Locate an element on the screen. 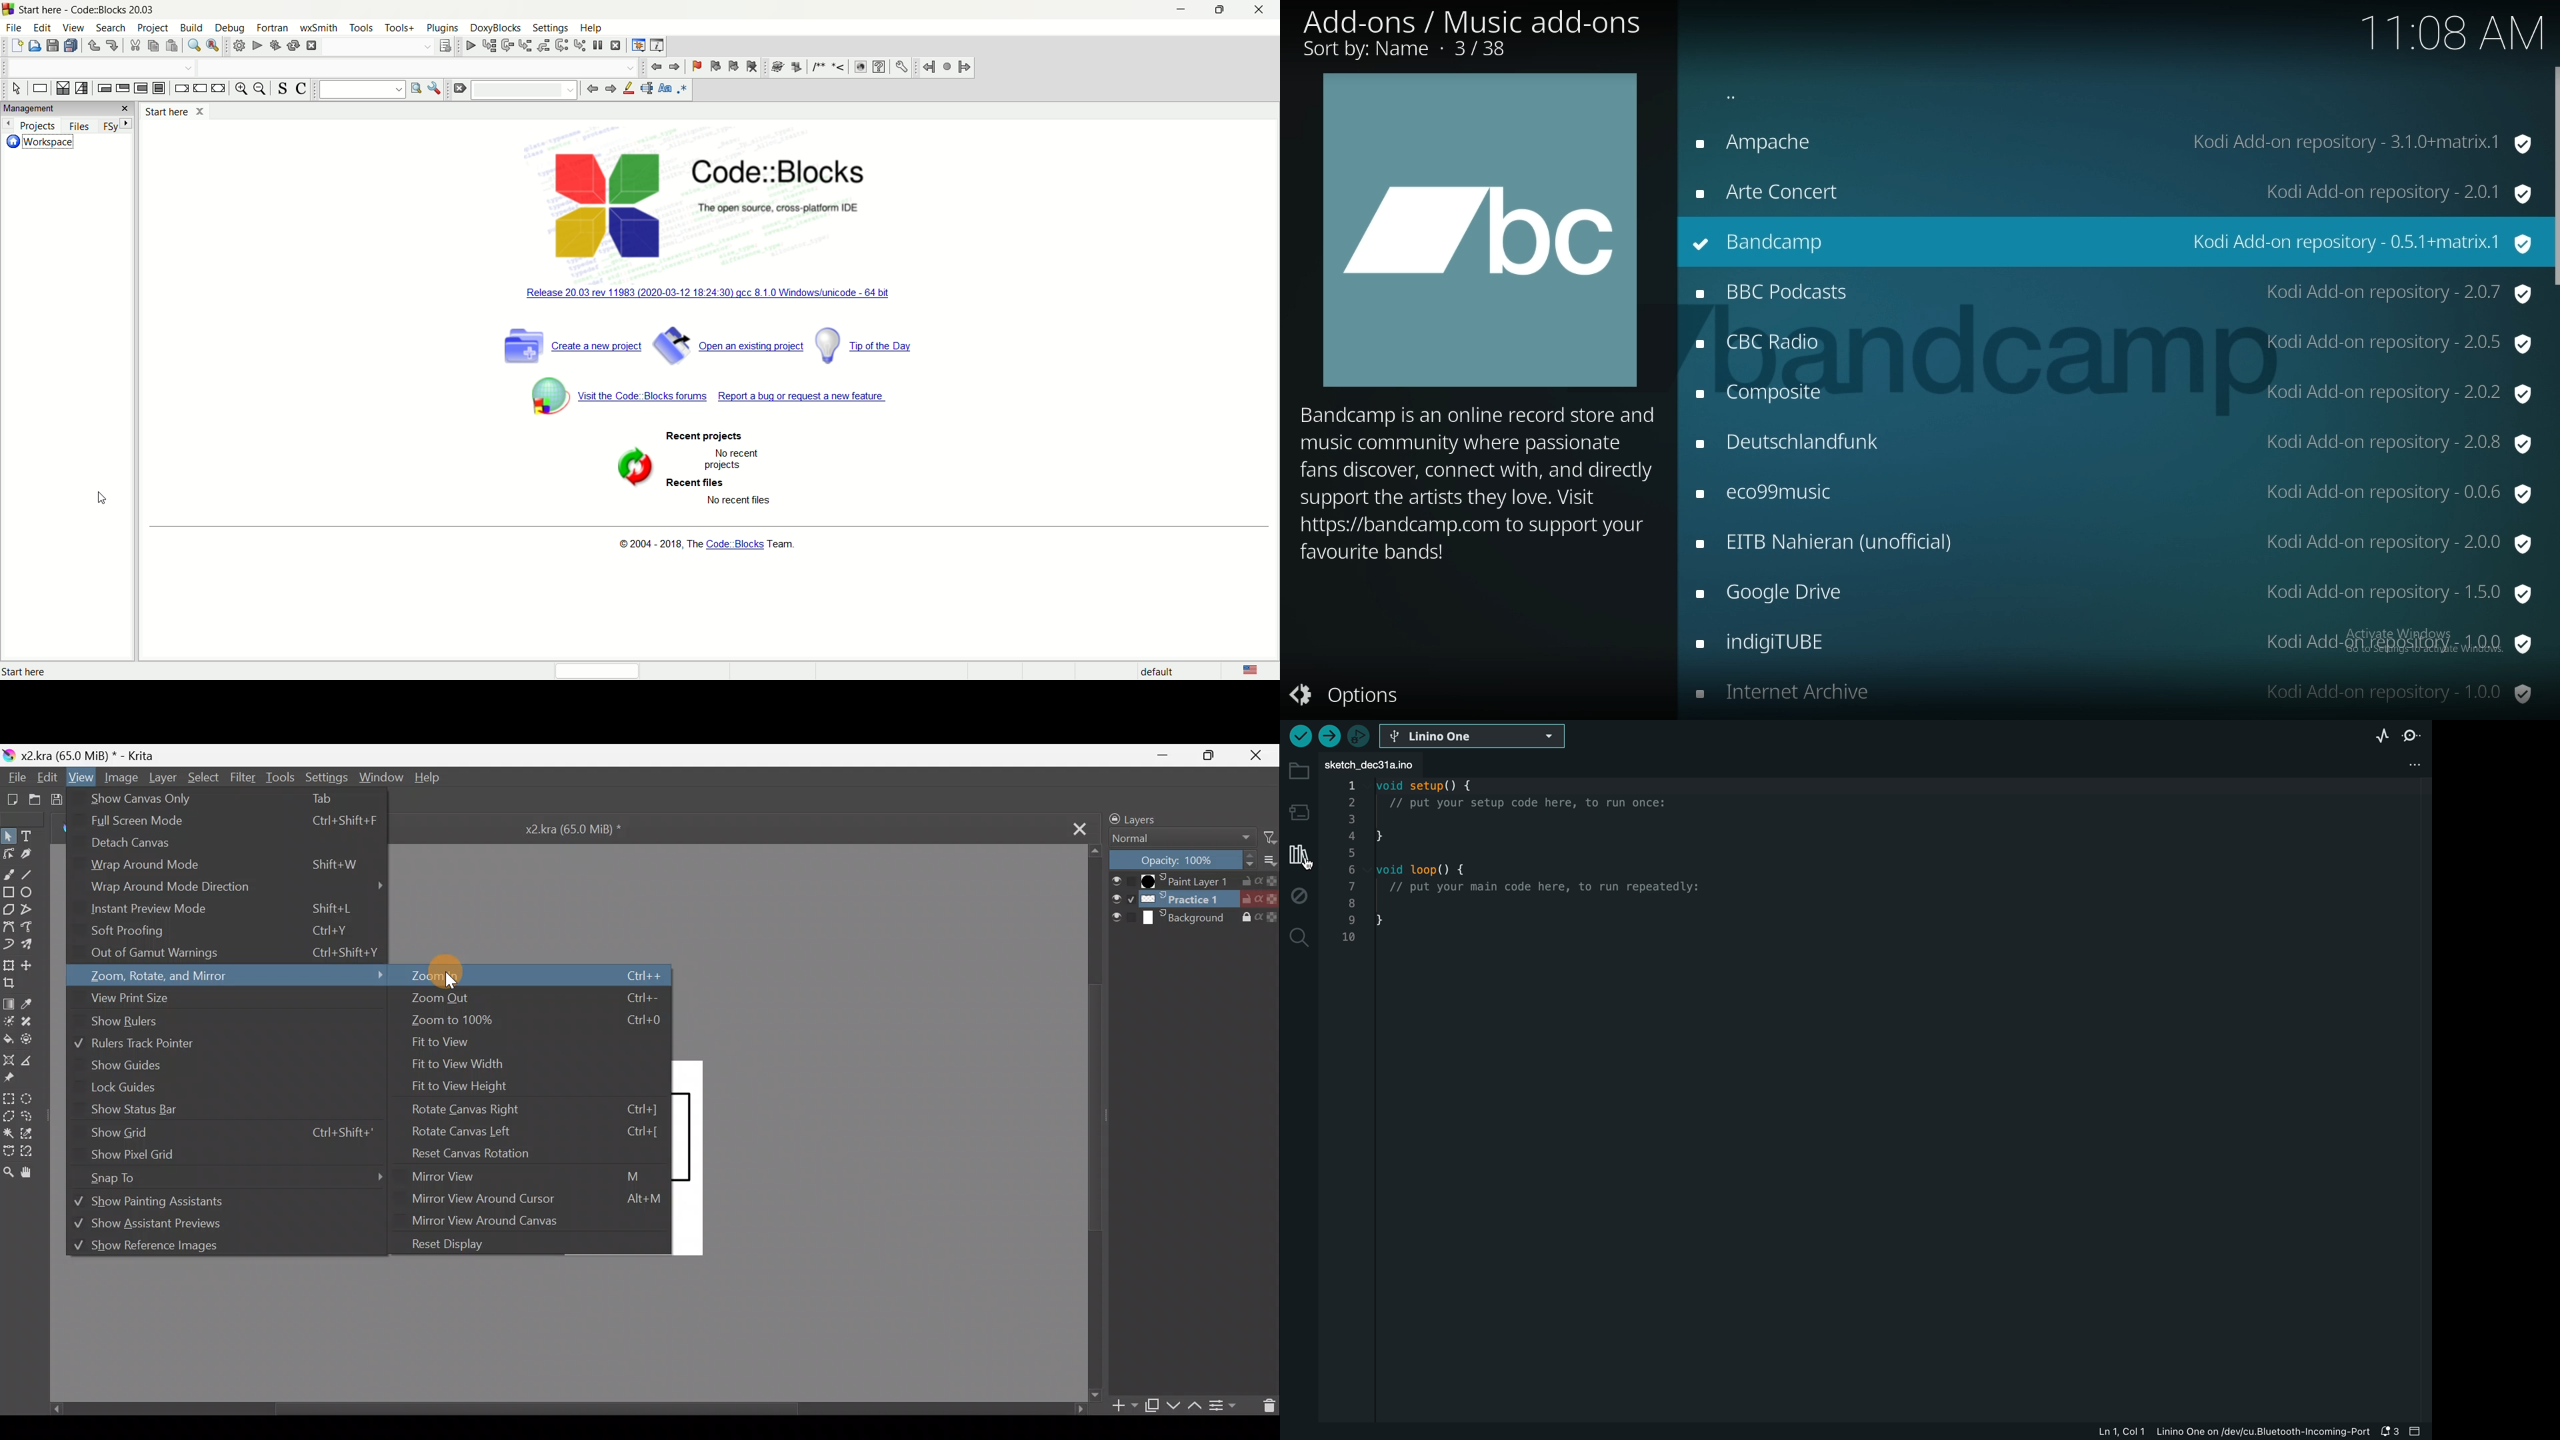 The width and height of the screenshot is (2576, 1456). Create new document is located at coordinates (13, 799).